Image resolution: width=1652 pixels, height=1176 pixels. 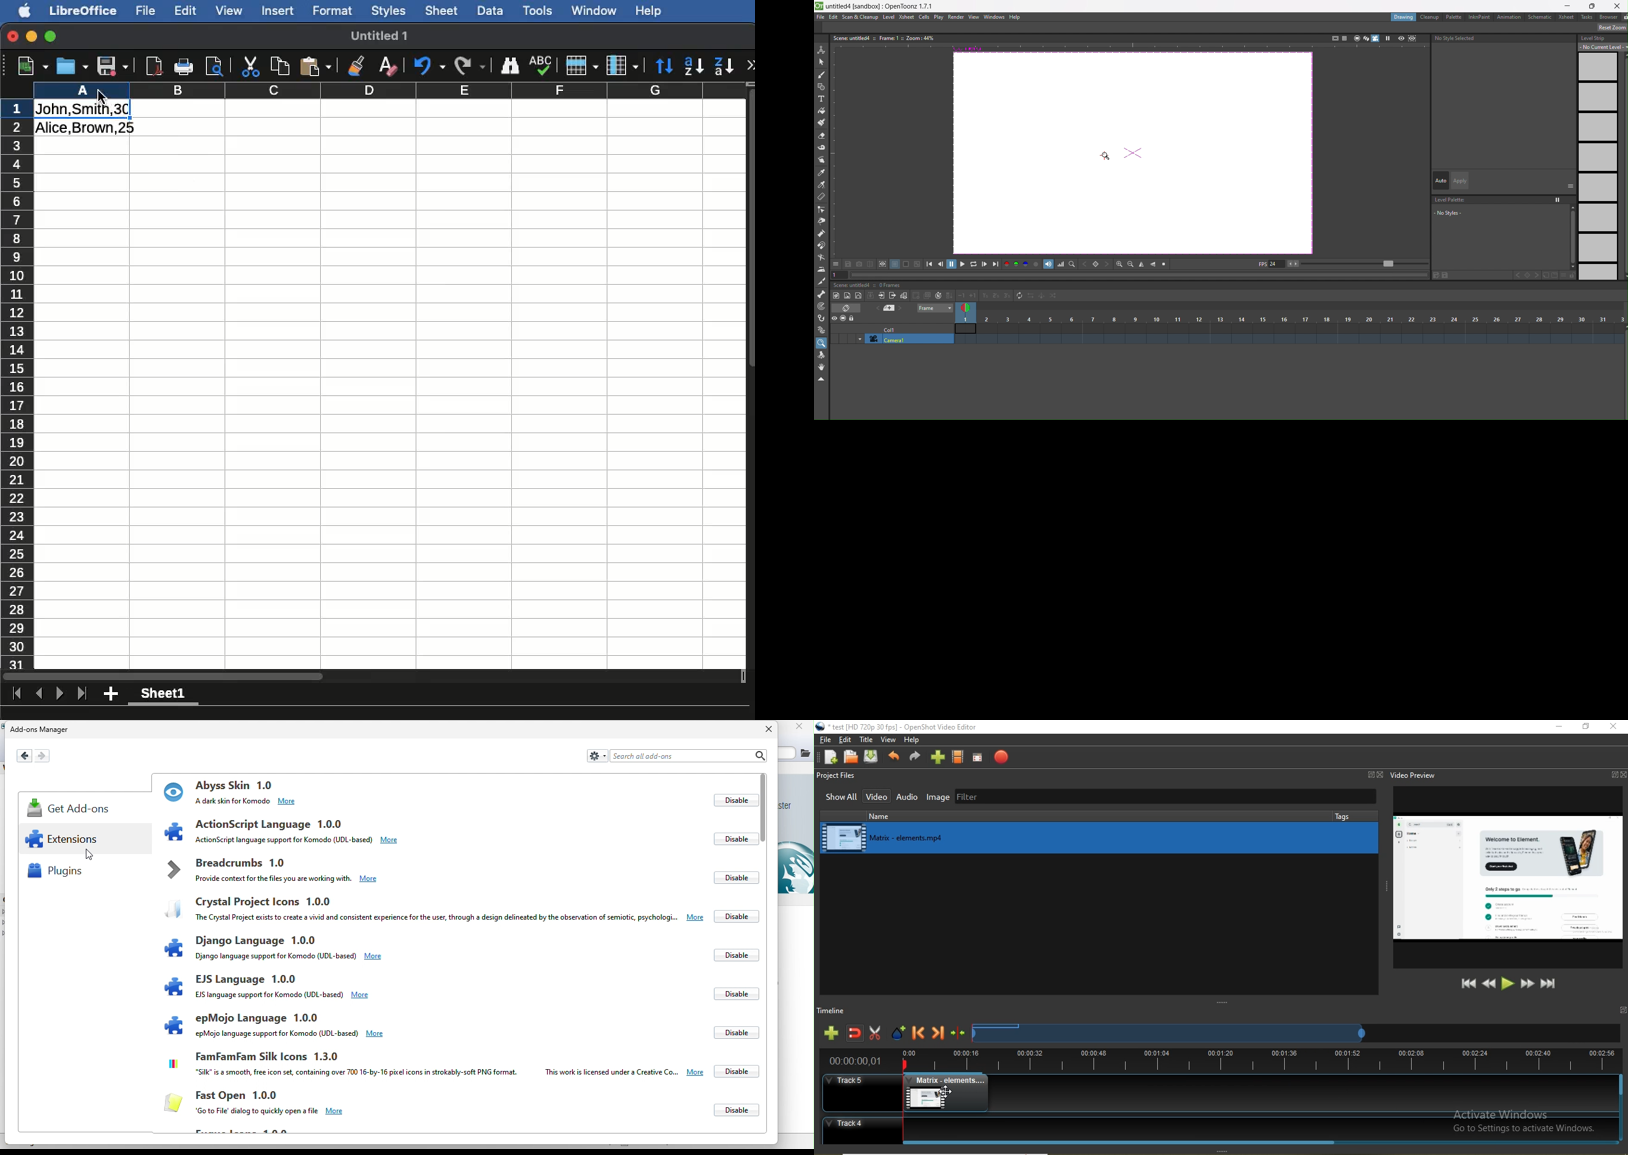 I want to click on Ascending, so click(x=696, y=65).